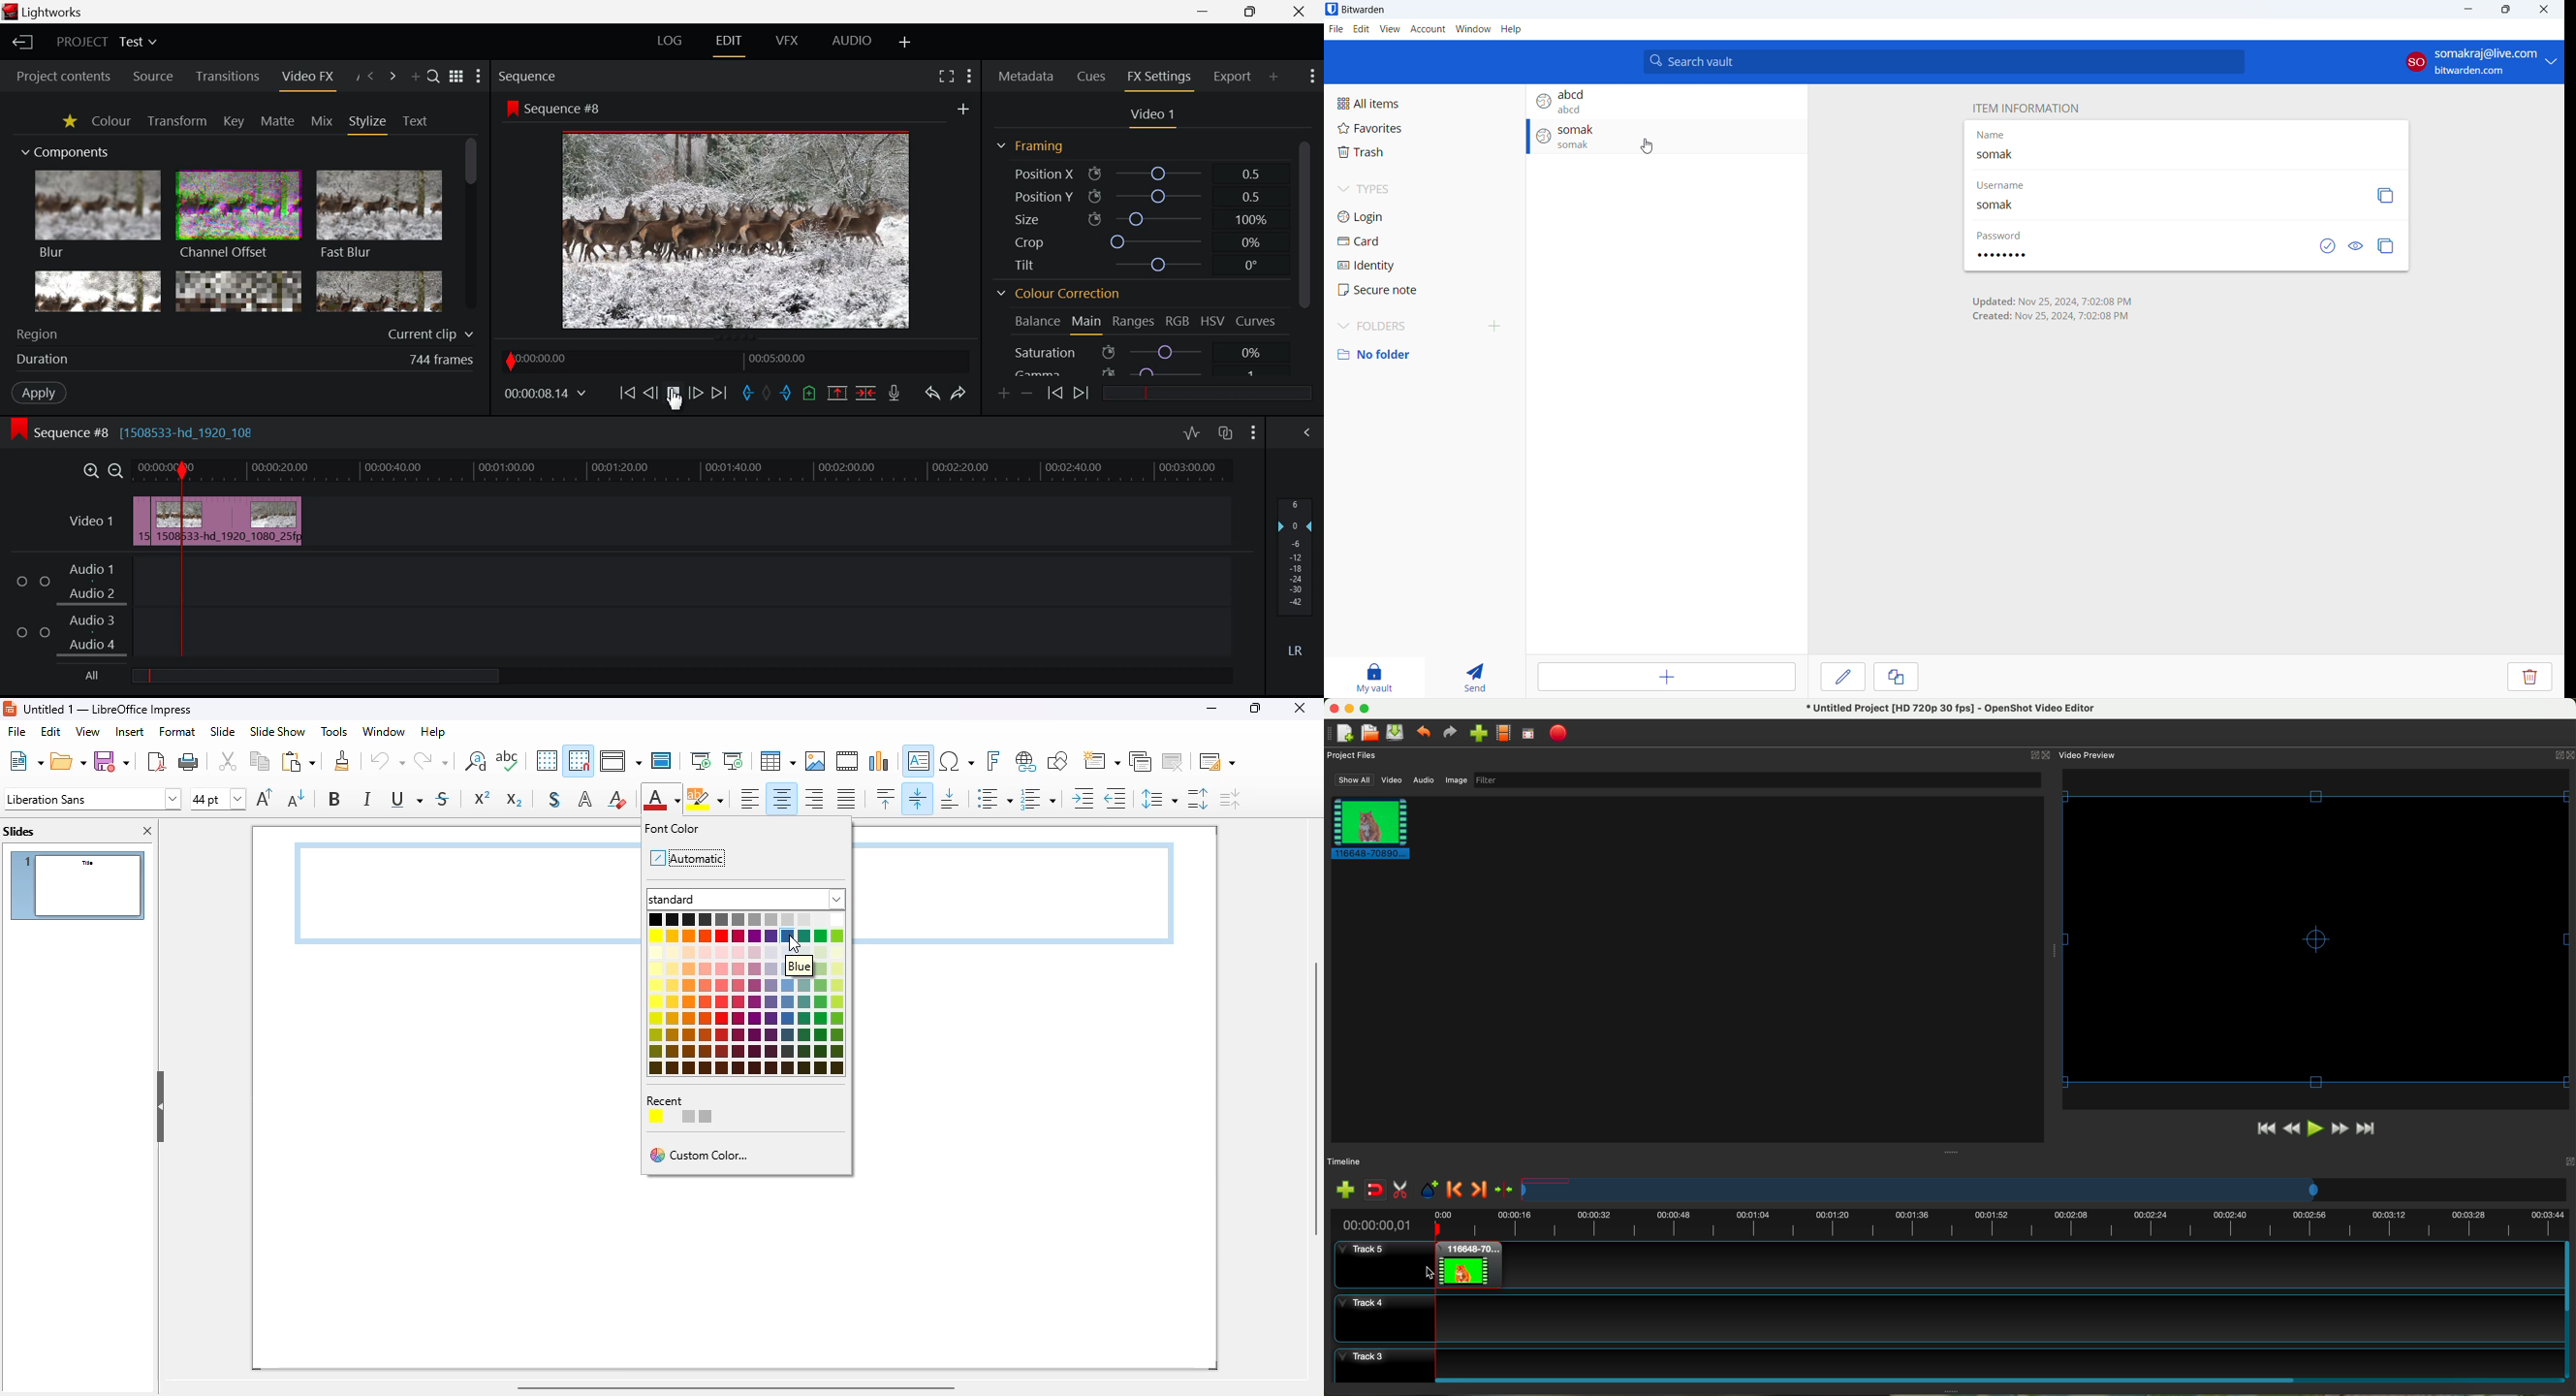 The image size is (2576, 1400). Describe the element at coordinates (777, 761) in the screenshot. I see `table` at that location.